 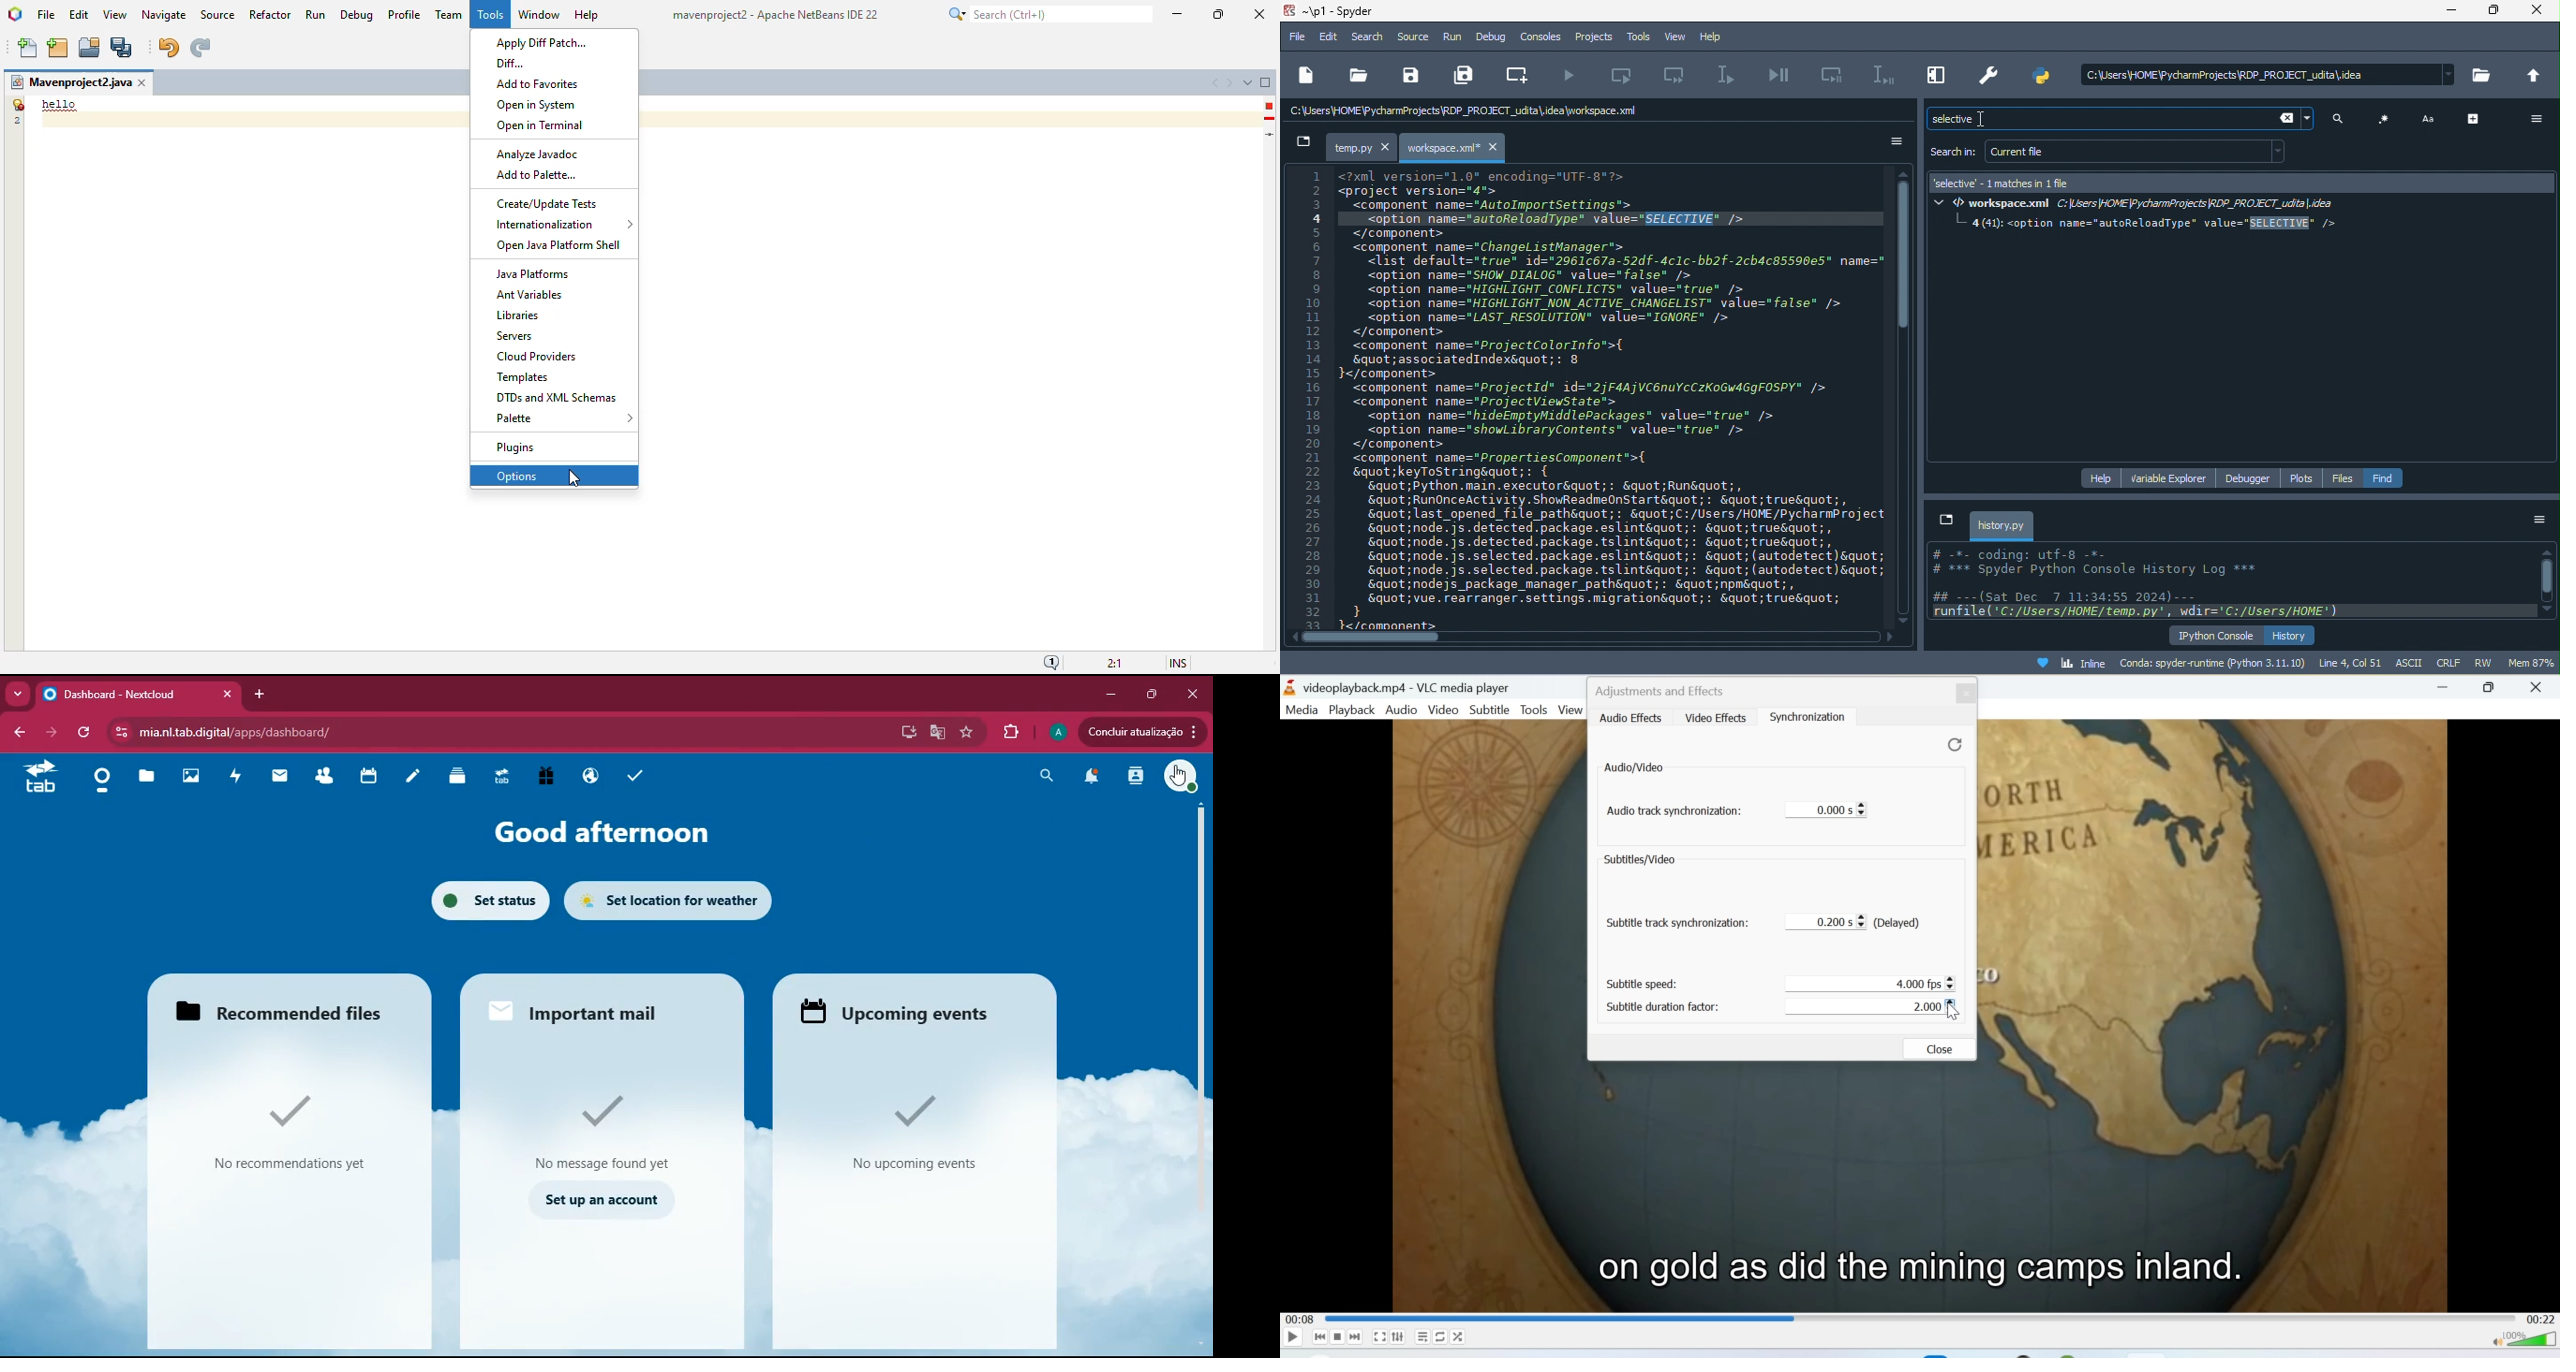 I want to click on add tab, so click(x=261, y=696).